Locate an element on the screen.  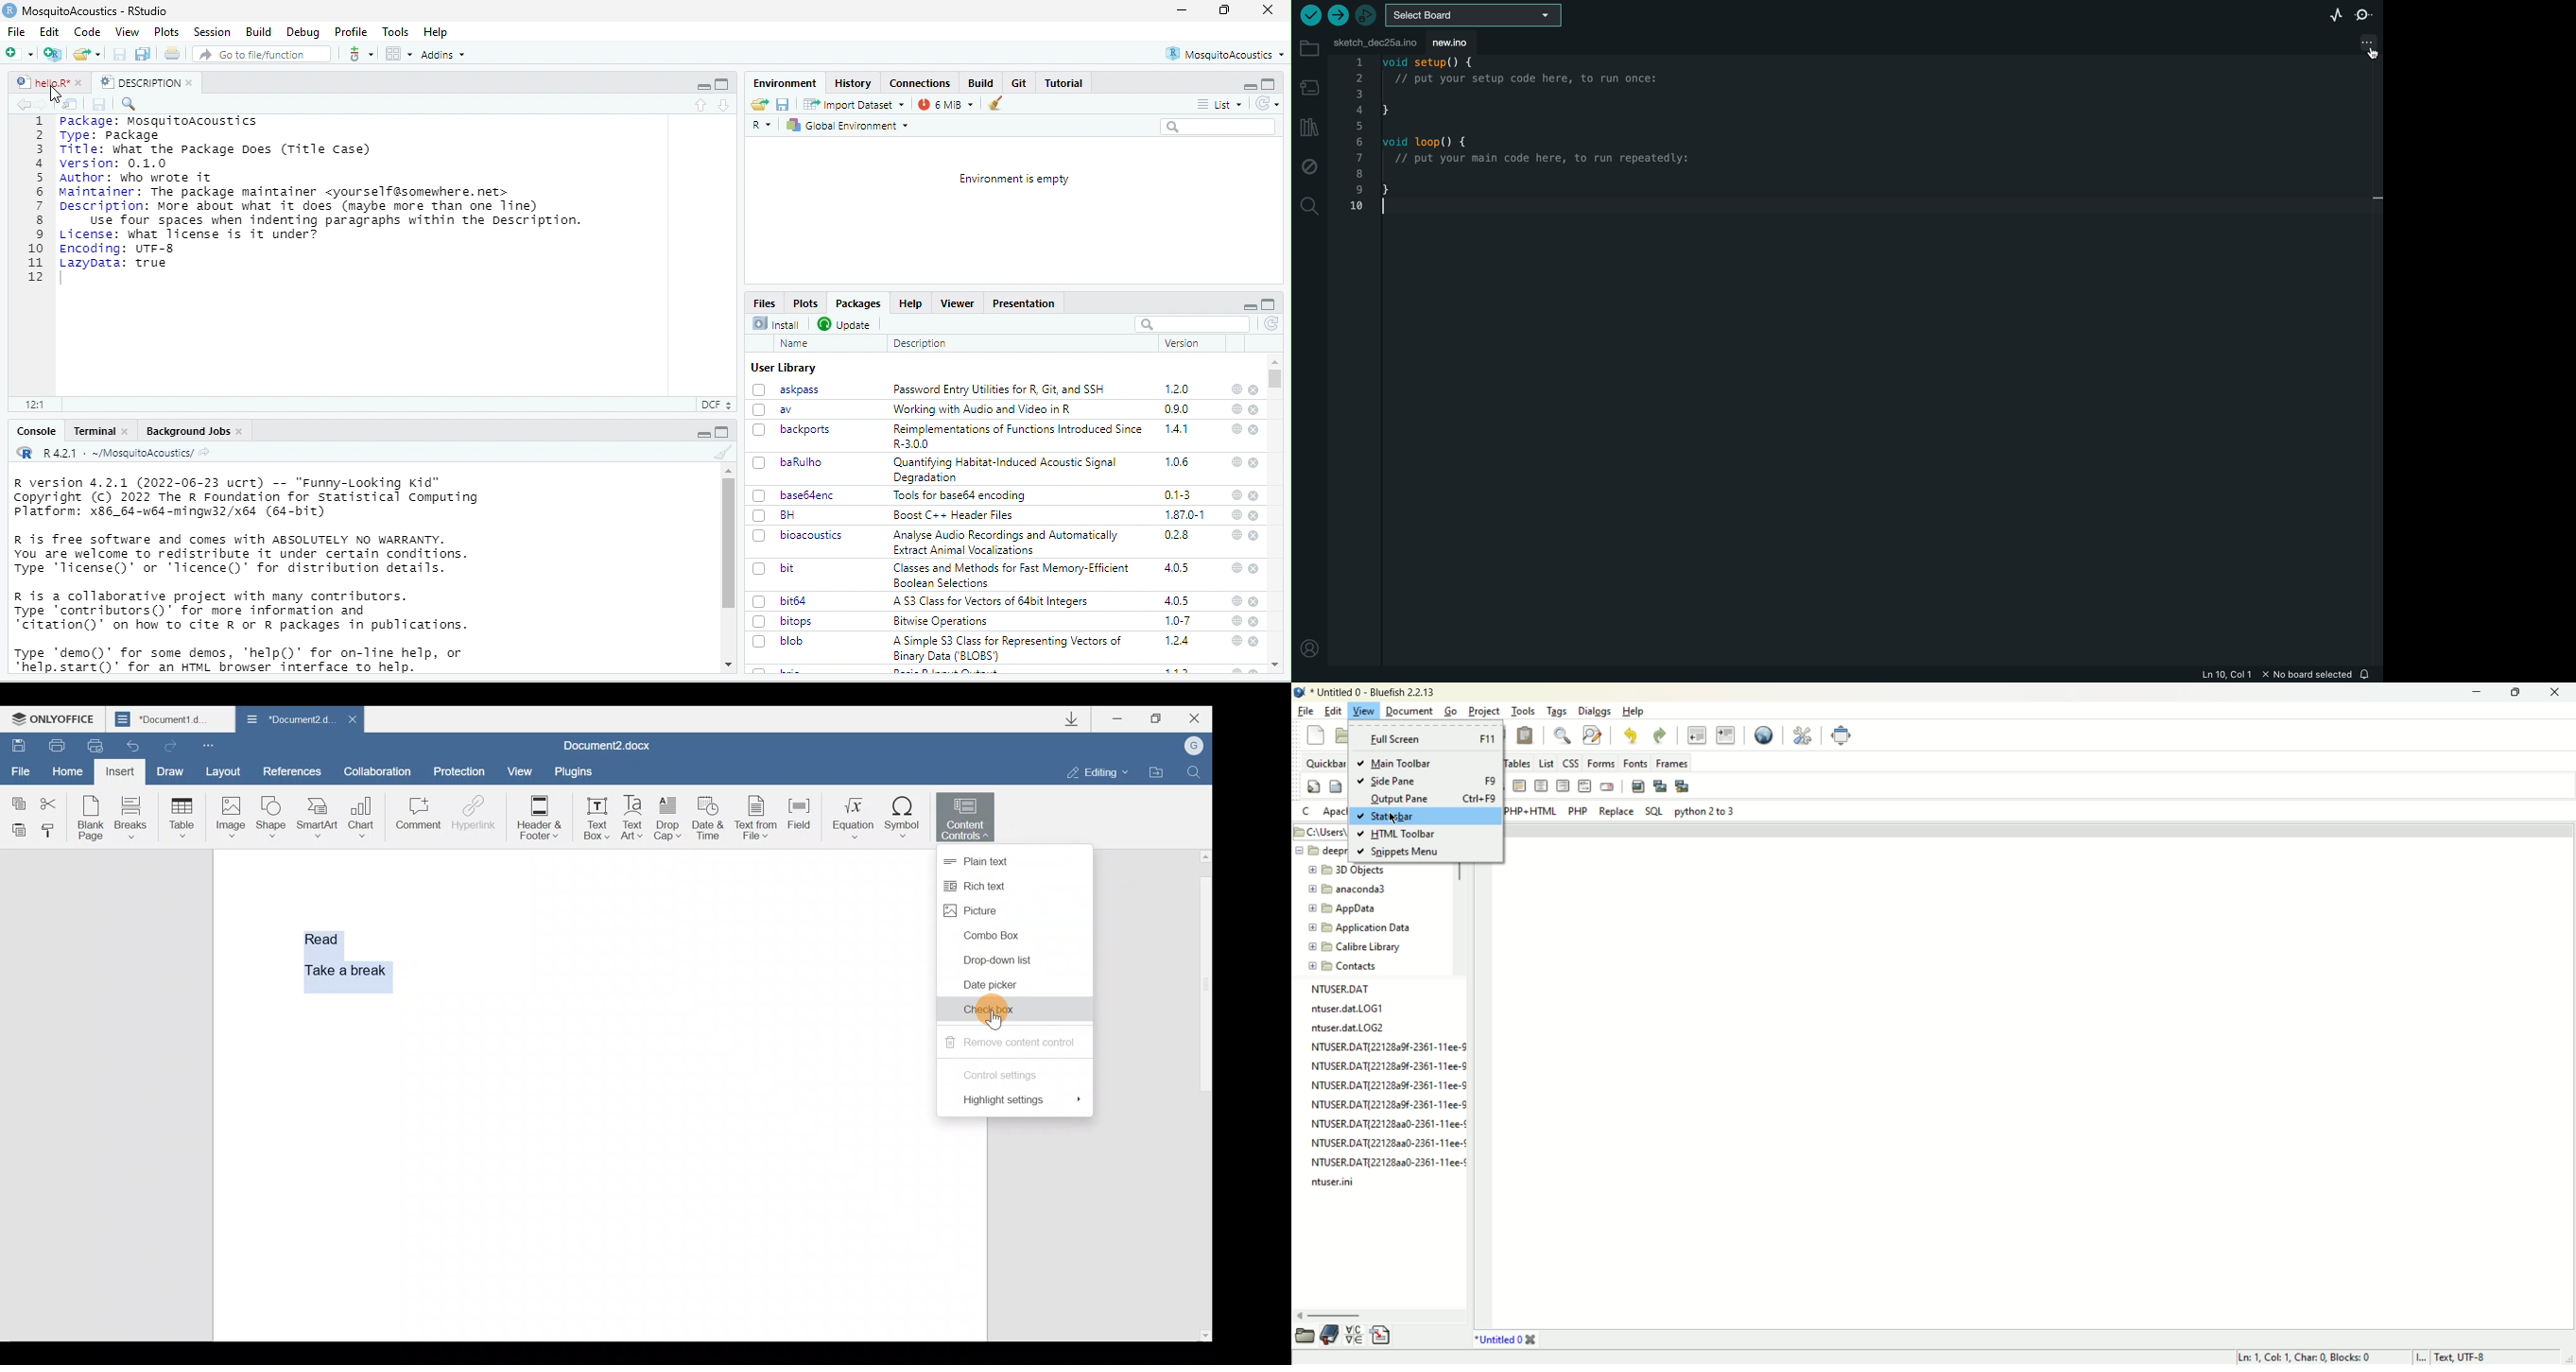
0.2.8 is located at coordinates (1178, 536).